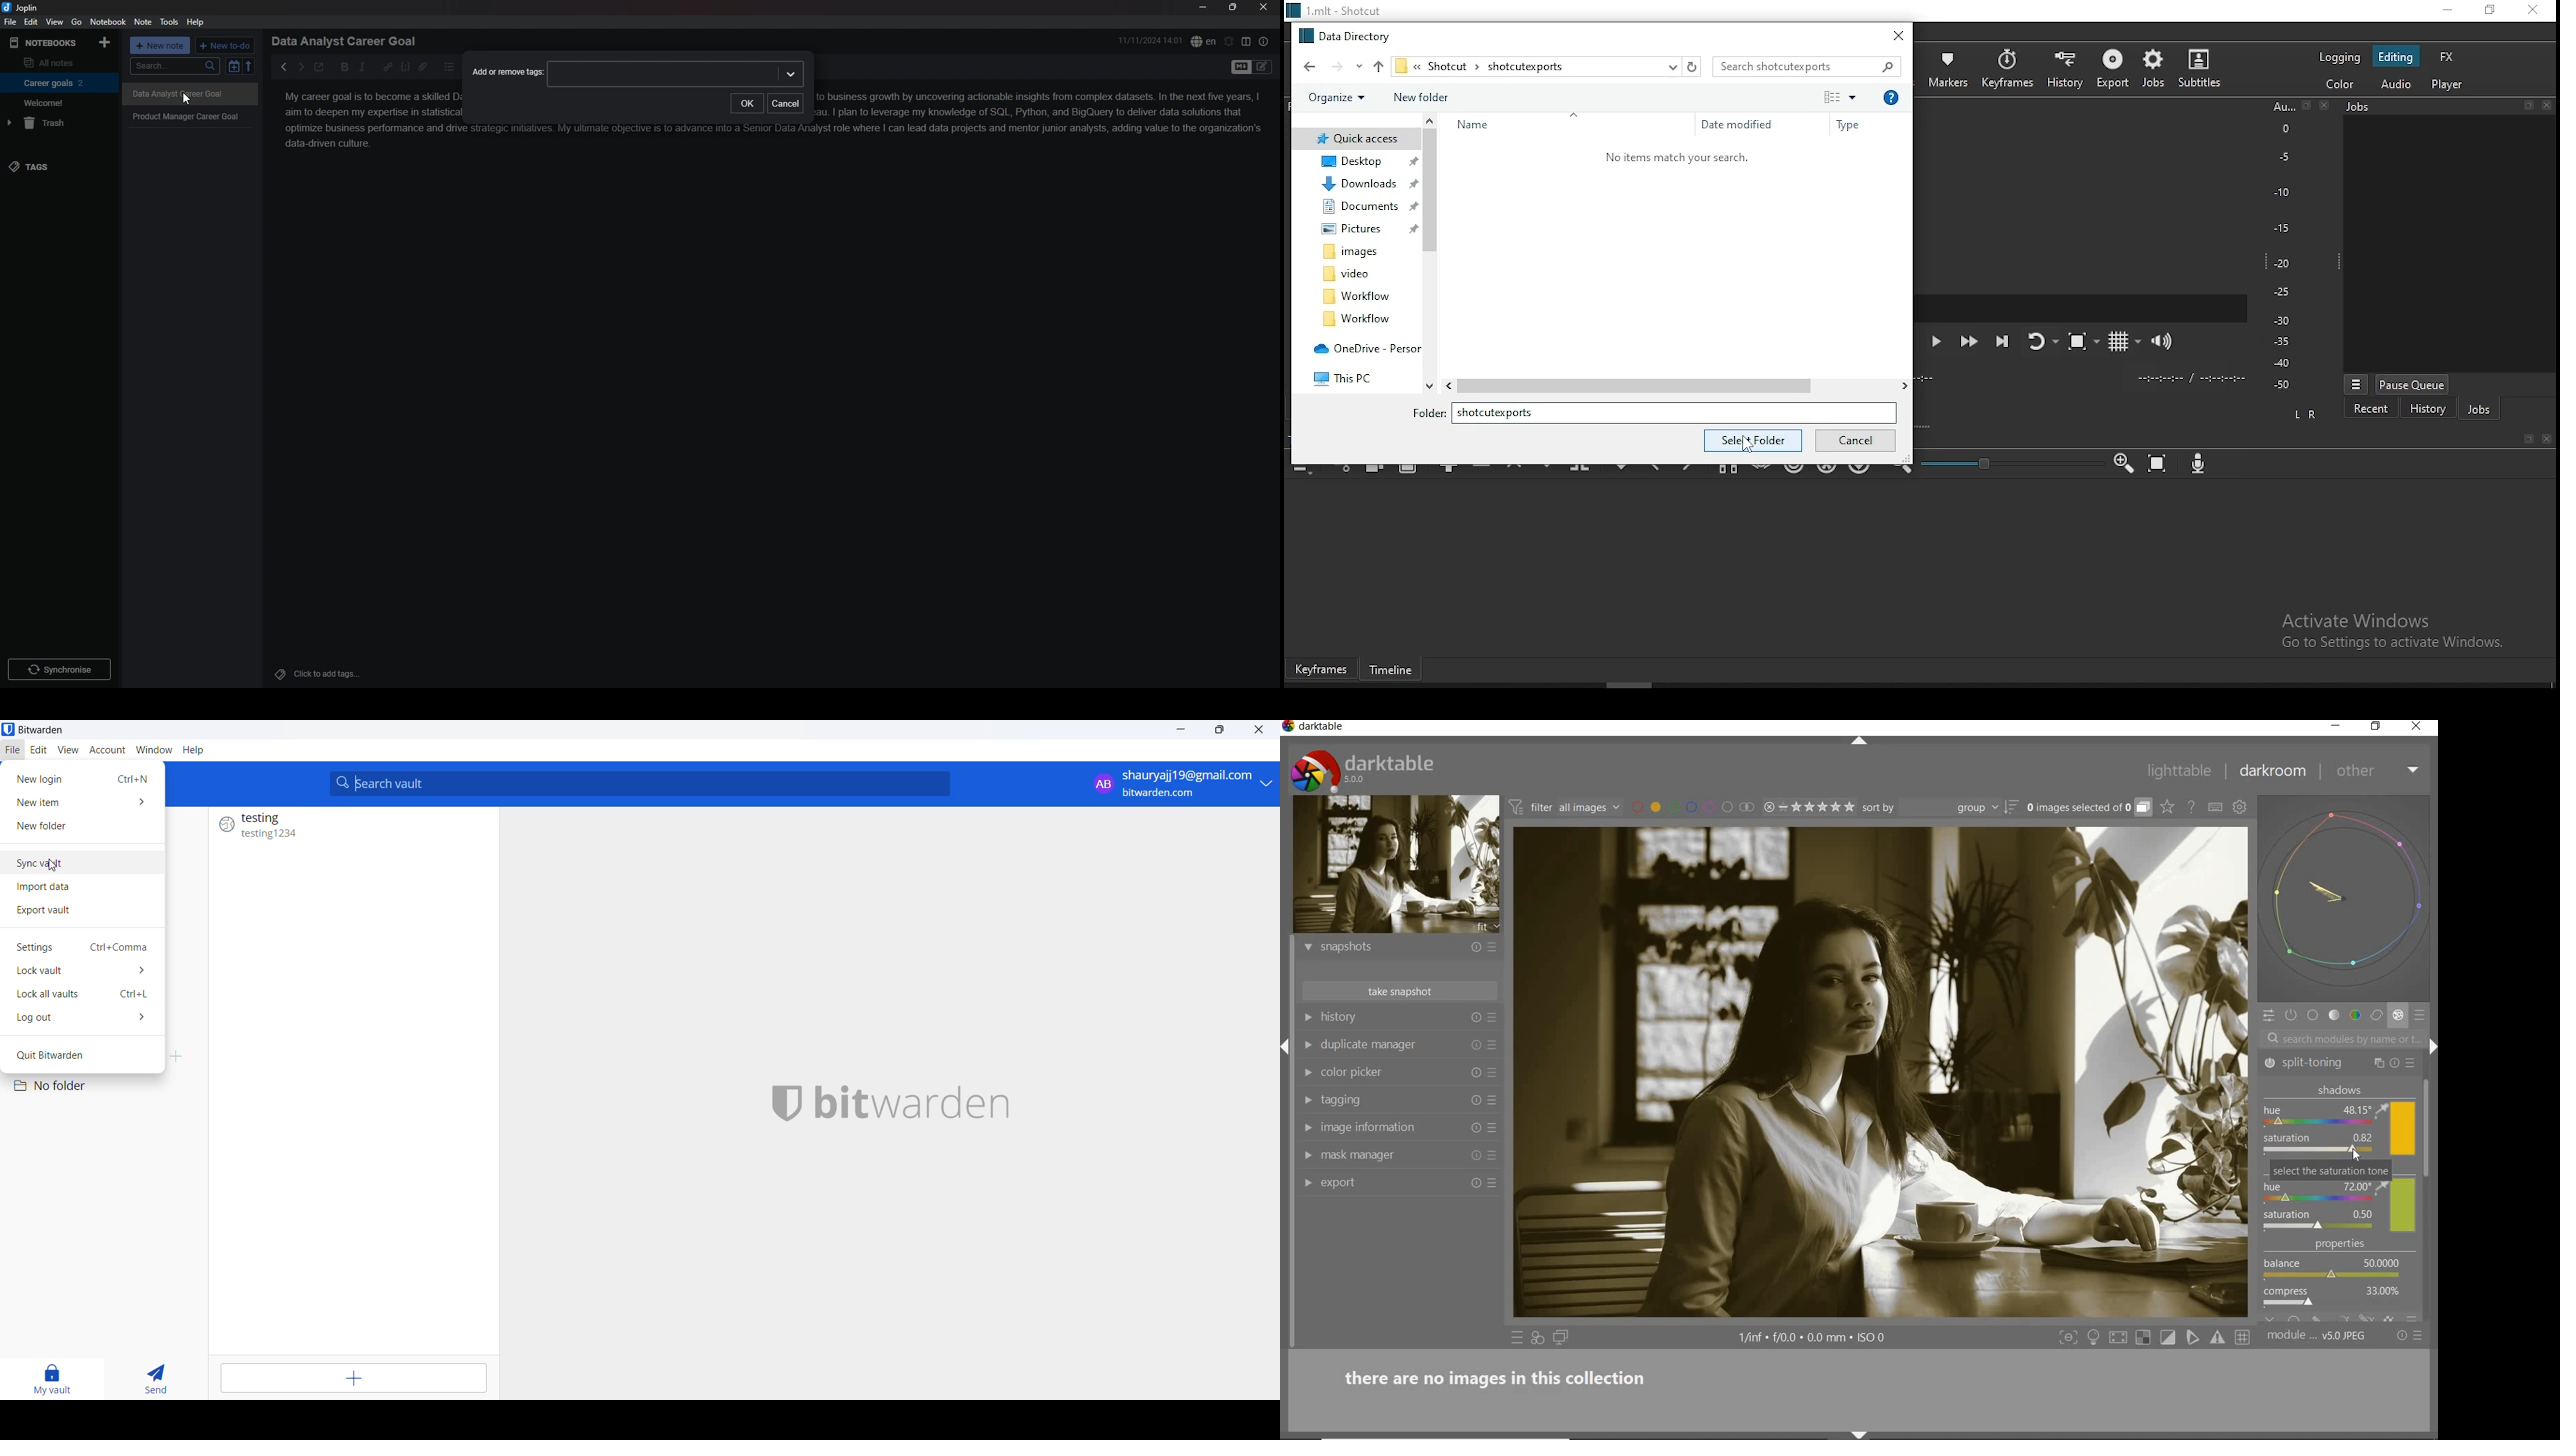 Image resolution: width=2576 pixels, height=1456 pixels. Describe the element at coordinates (349, 41) in the screenshot. I see `Data Analyst Career Goal` at that location.